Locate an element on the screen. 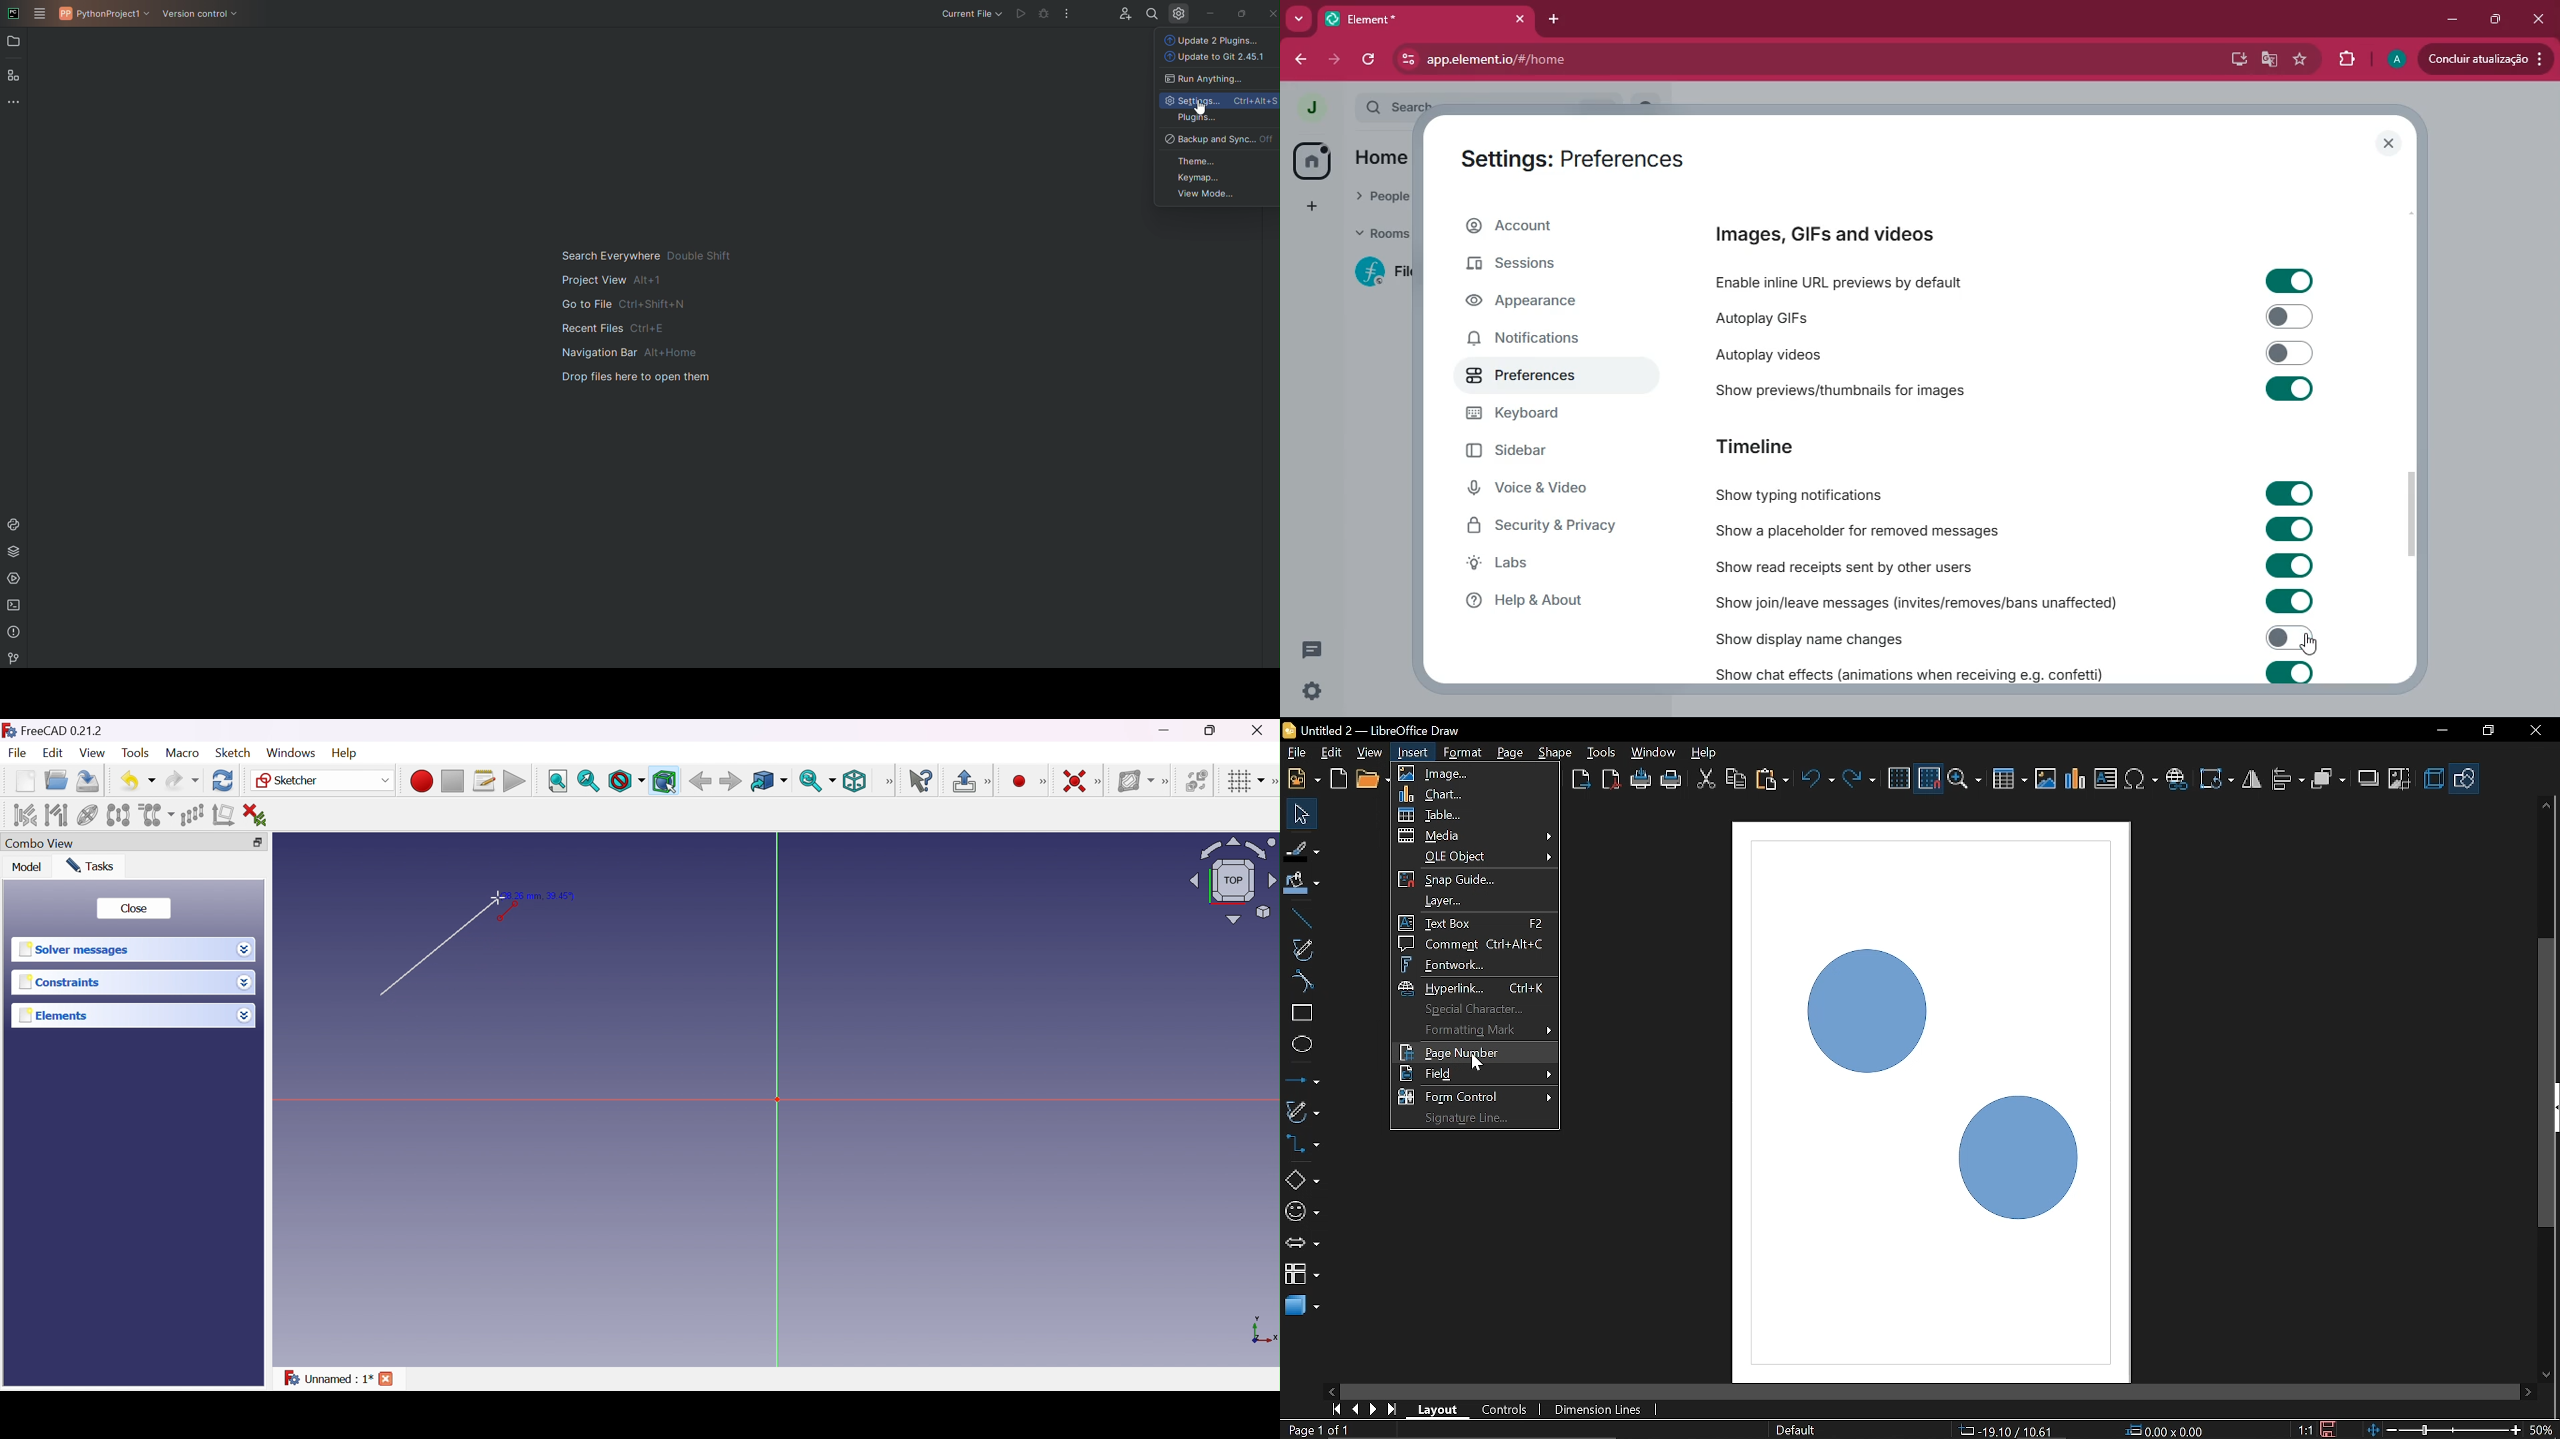 This screenshot has width=2576, height=1456. Console is located at coordinates (13, 523).